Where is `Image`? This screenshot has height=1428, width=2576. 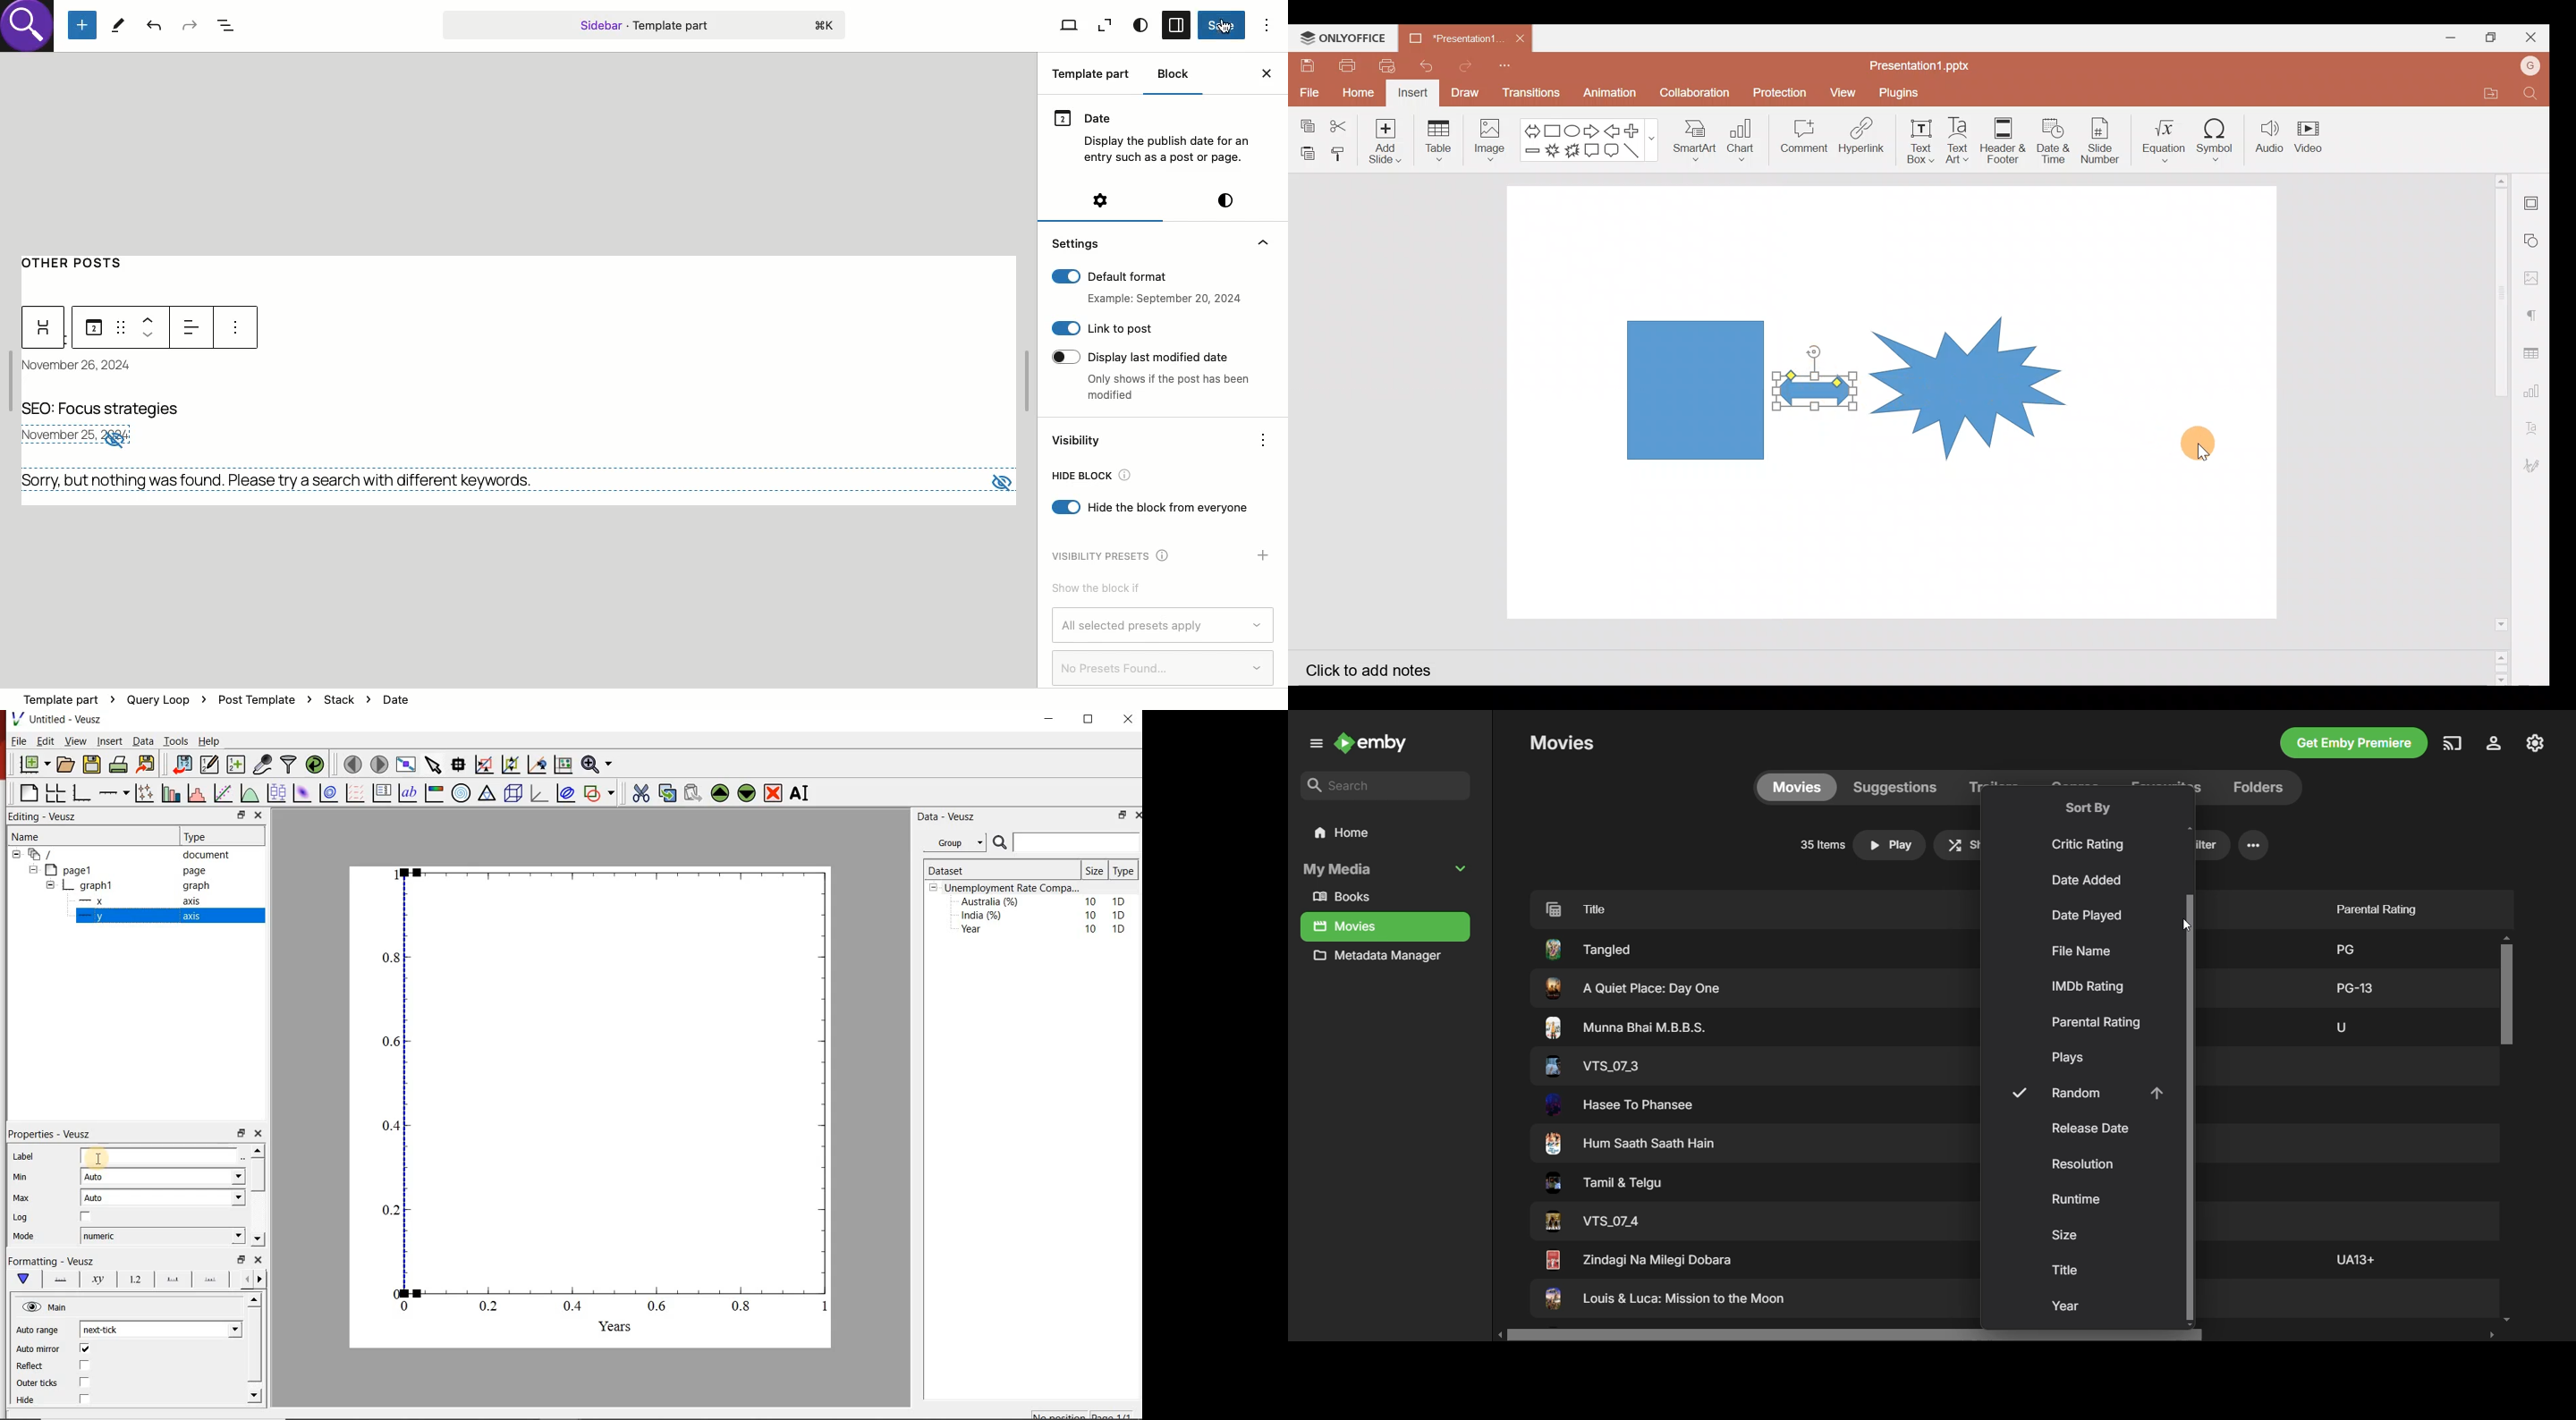 Image is located at coordinates (1490, 139).